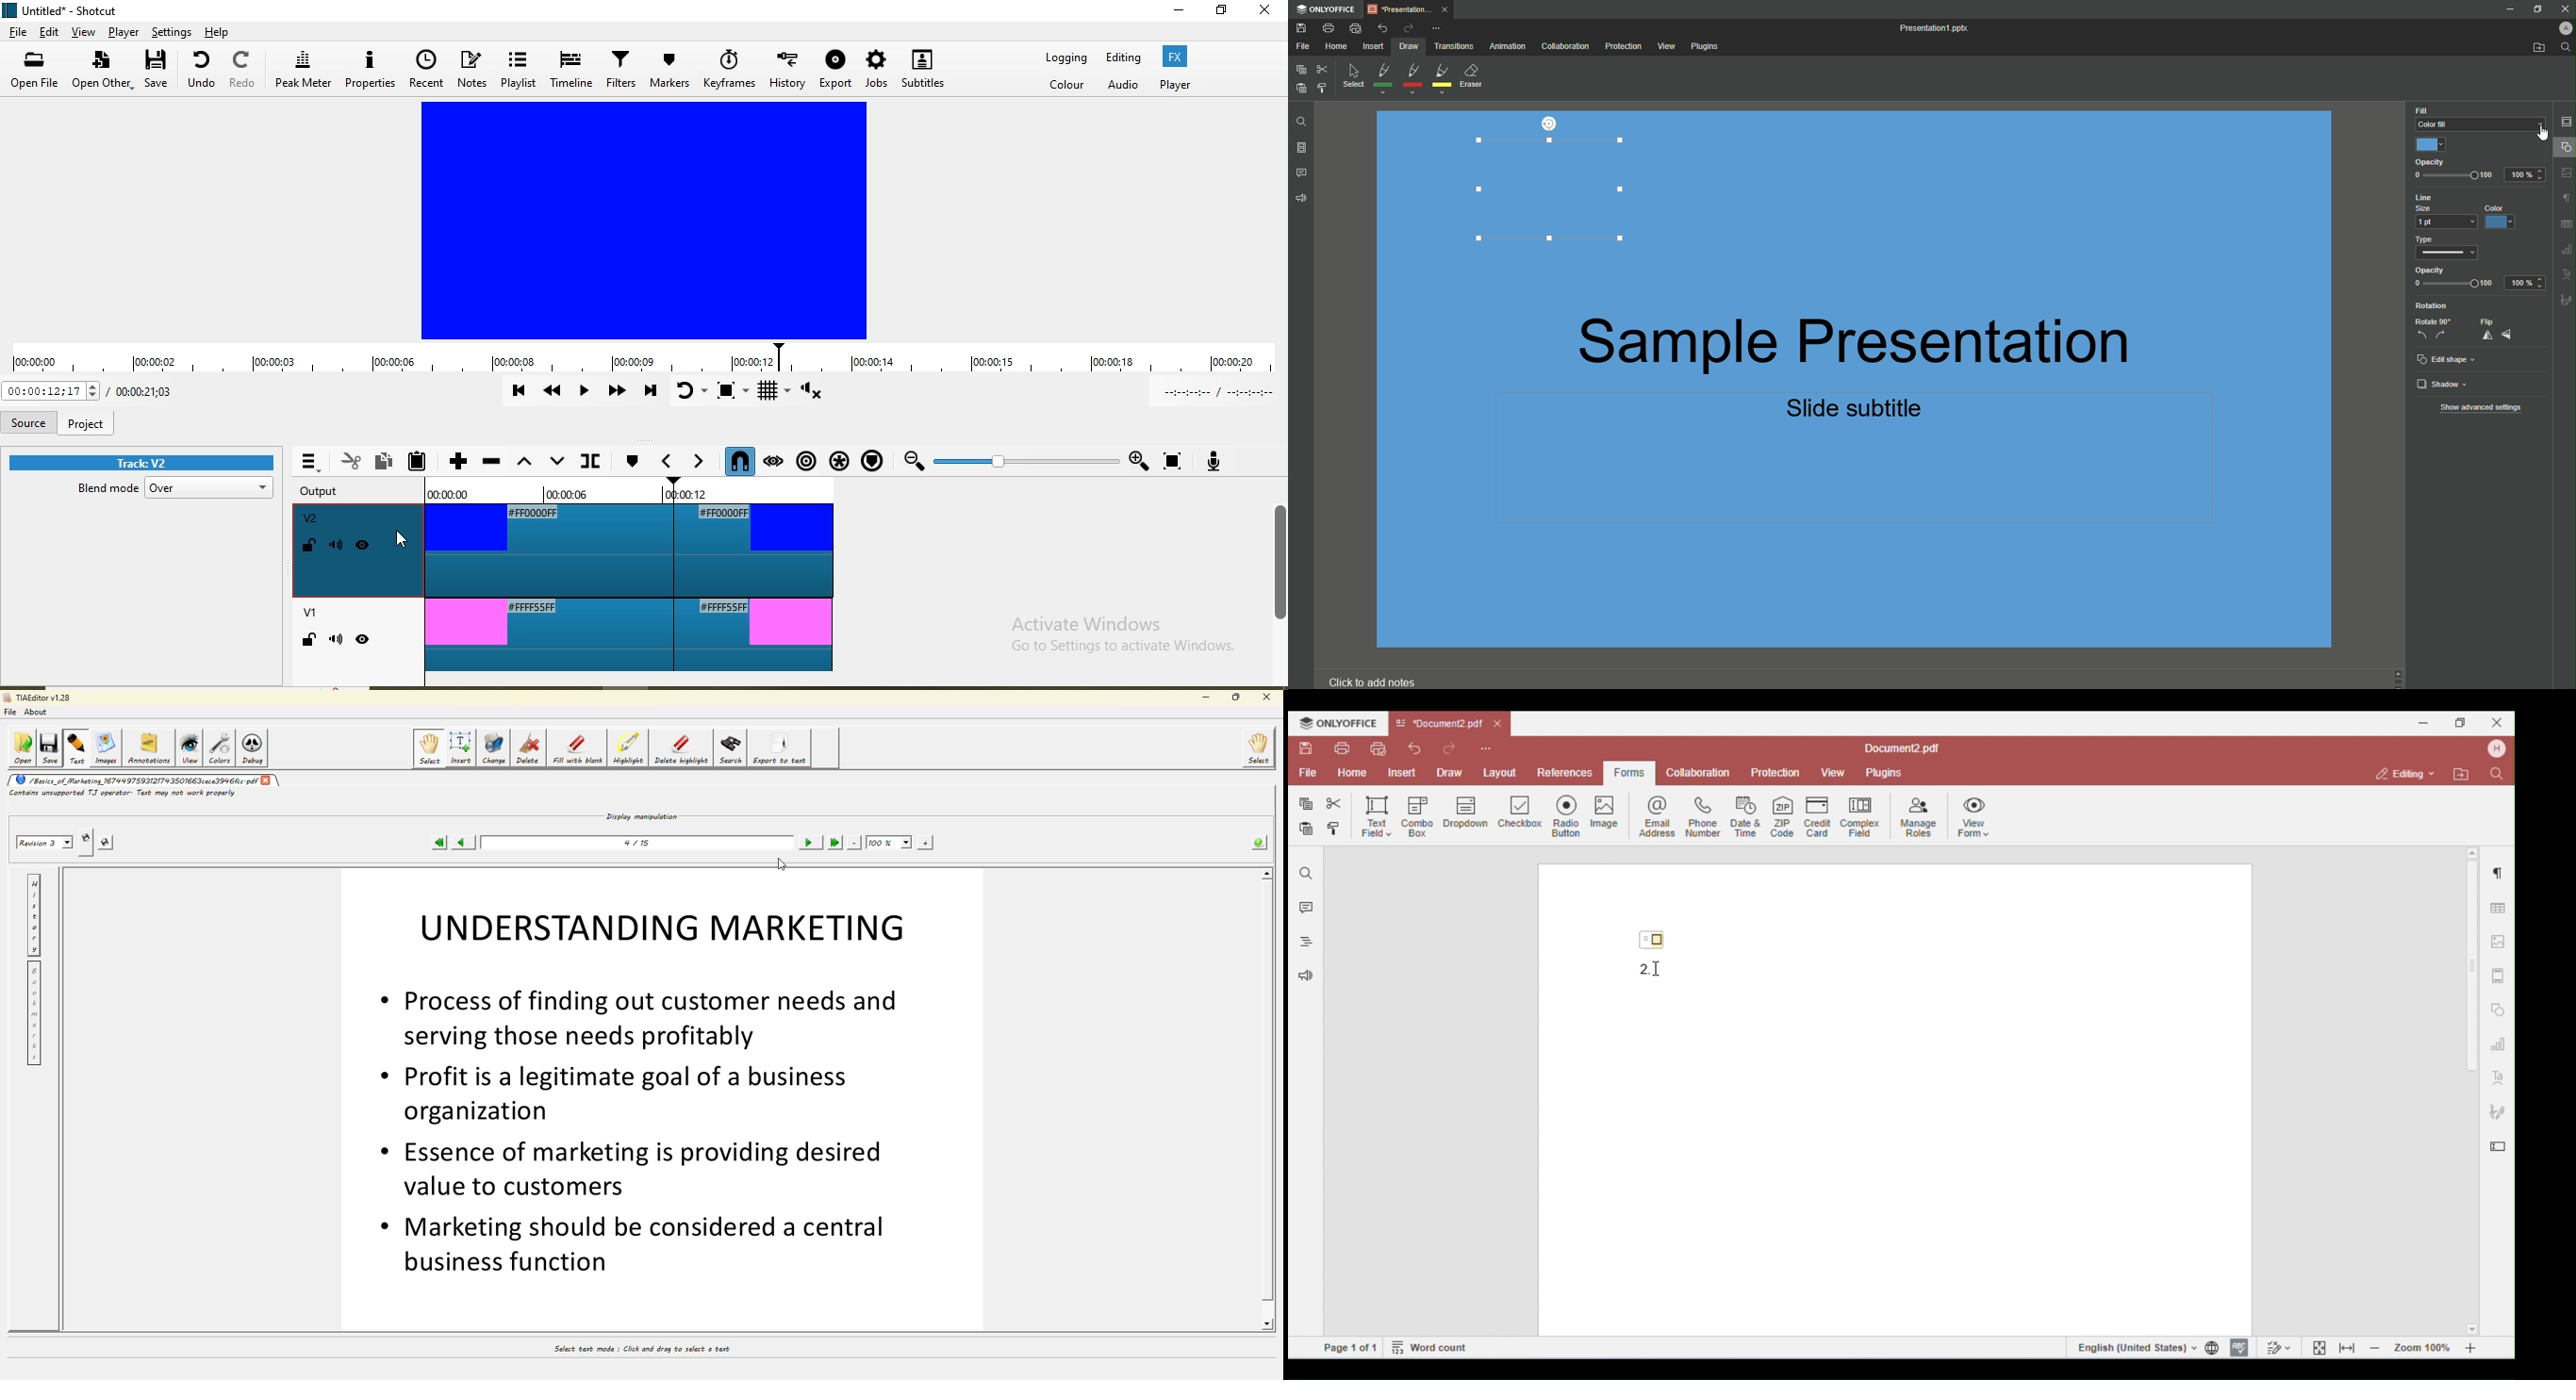 This screenshot has height=1400, width=2576. What do you see at coordinates (35, 71) in the screenshot?
I see `open file` at bounding box center [35, 71].